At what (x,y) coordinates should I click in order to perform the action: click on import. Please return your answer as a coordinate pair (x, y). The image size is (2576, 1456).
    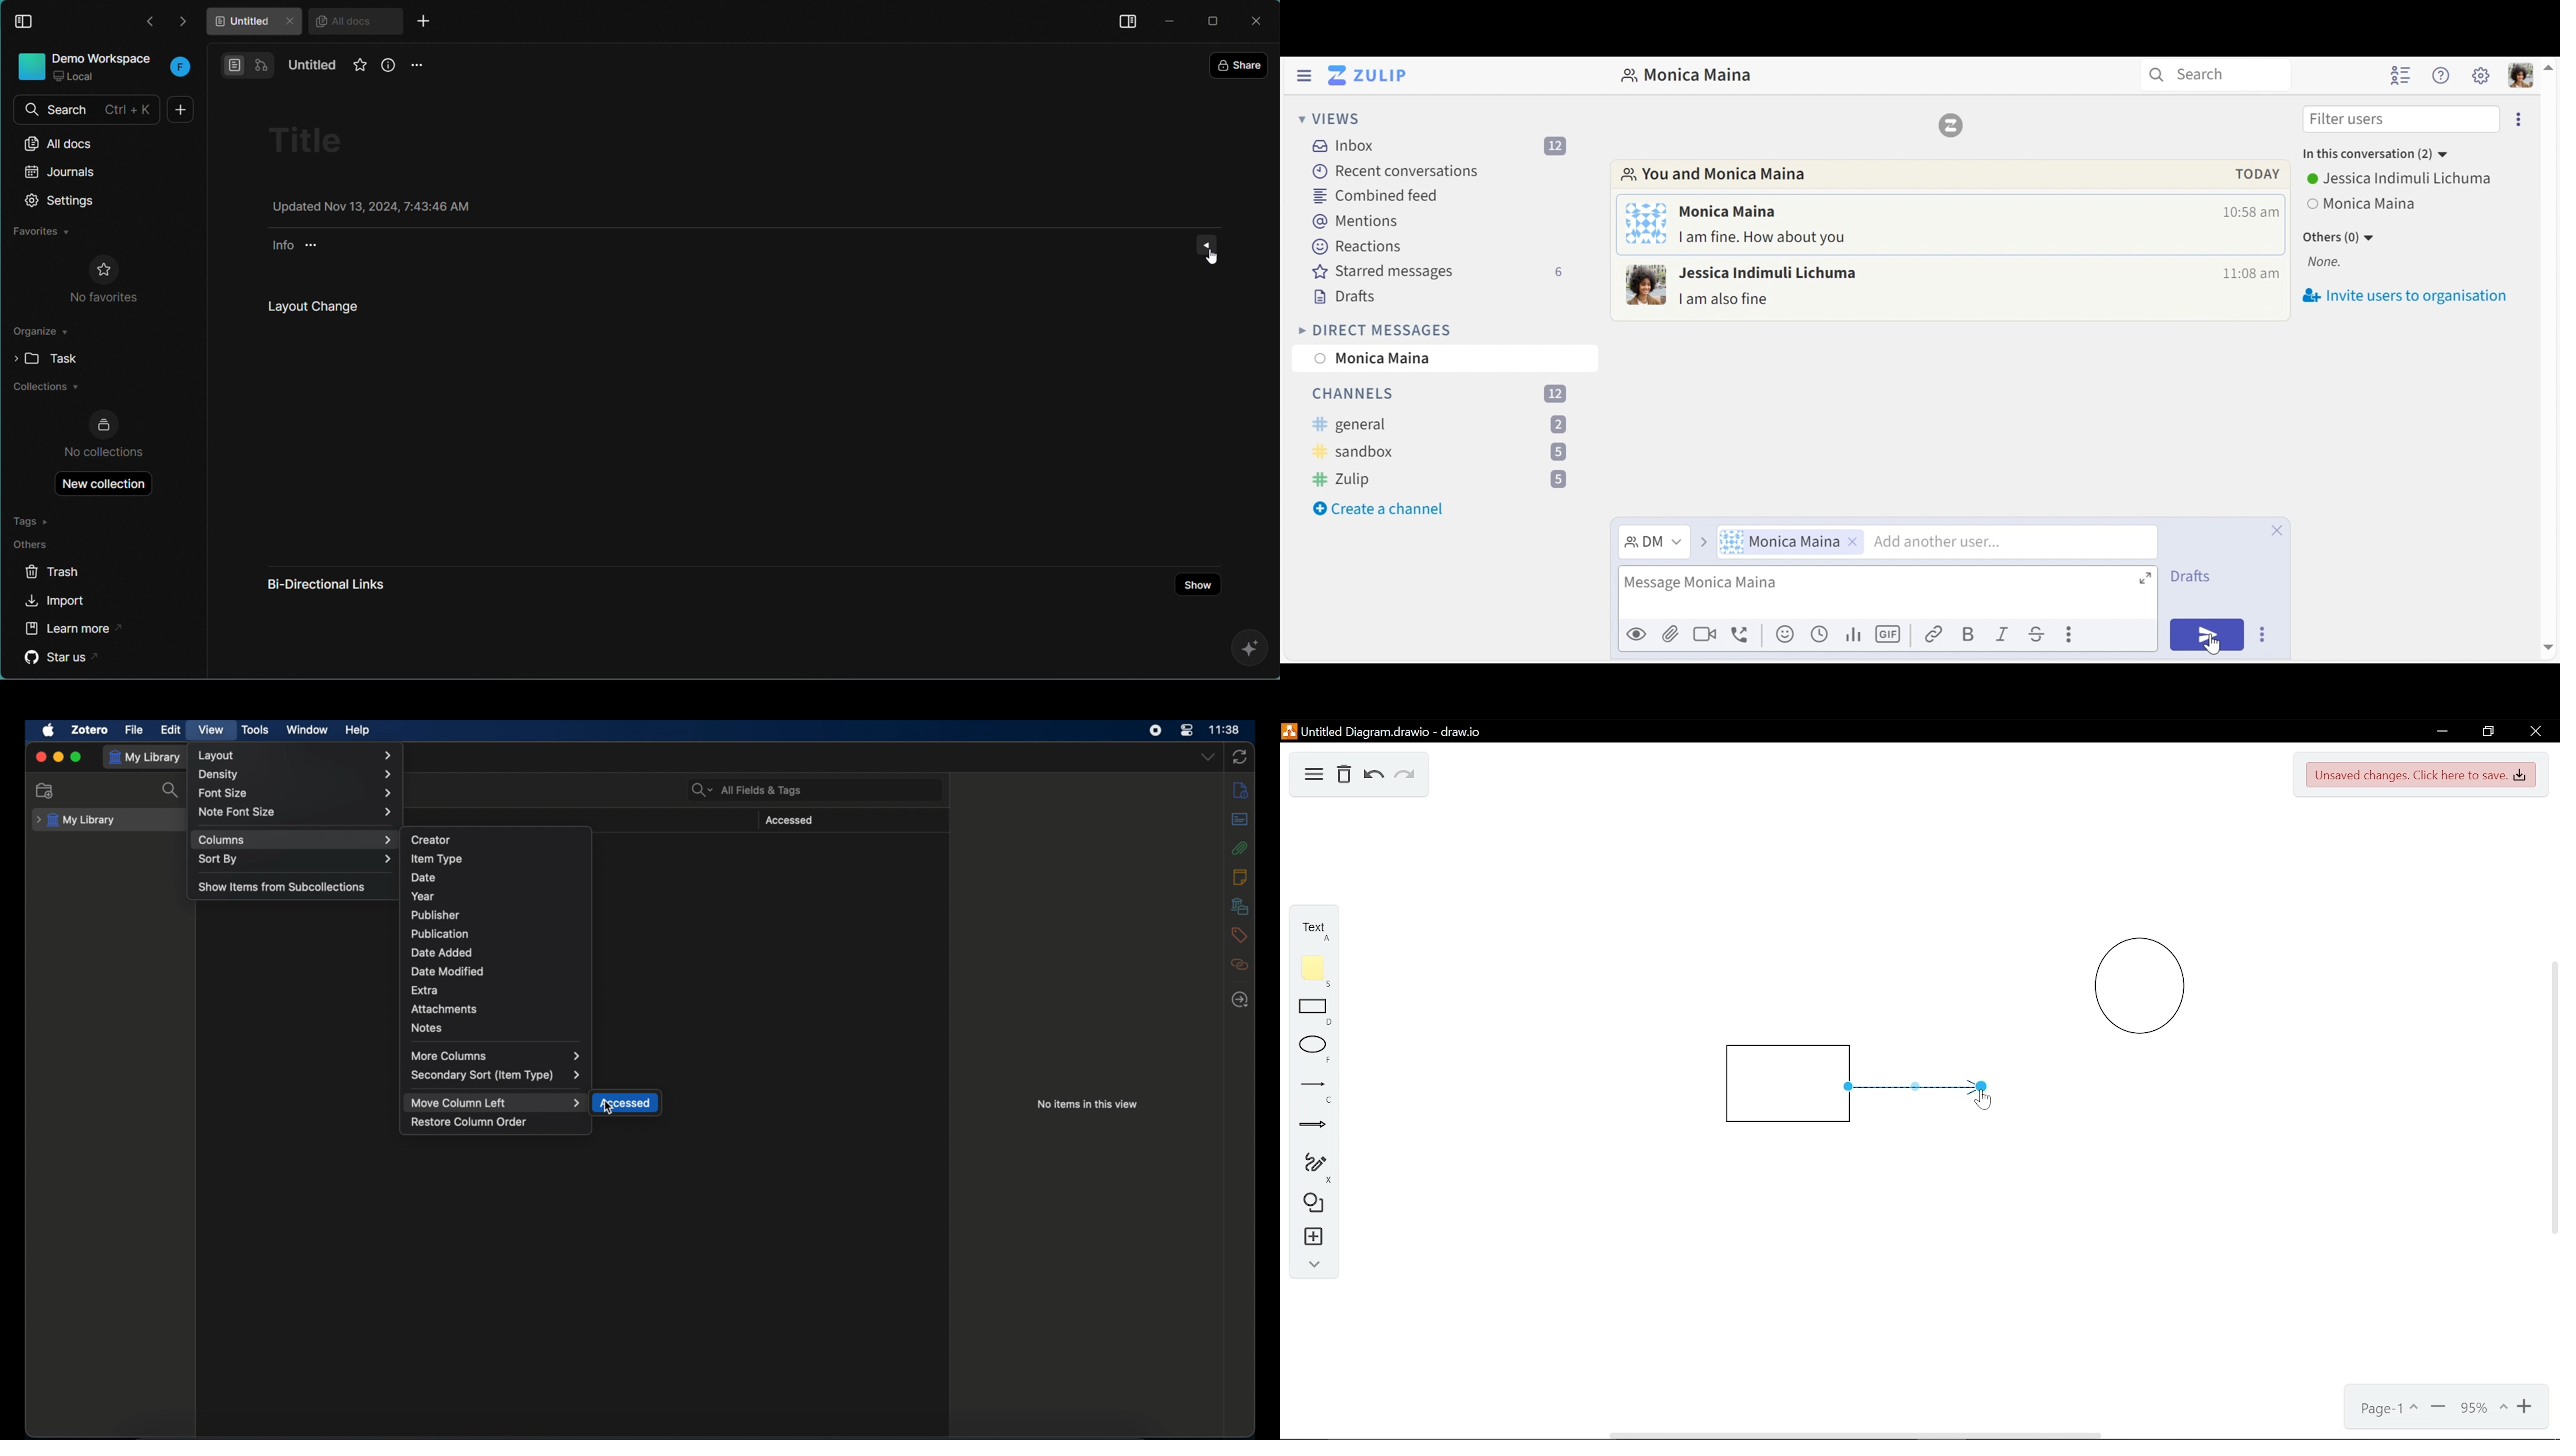
    Looking at the image, I should click on (57, 603).